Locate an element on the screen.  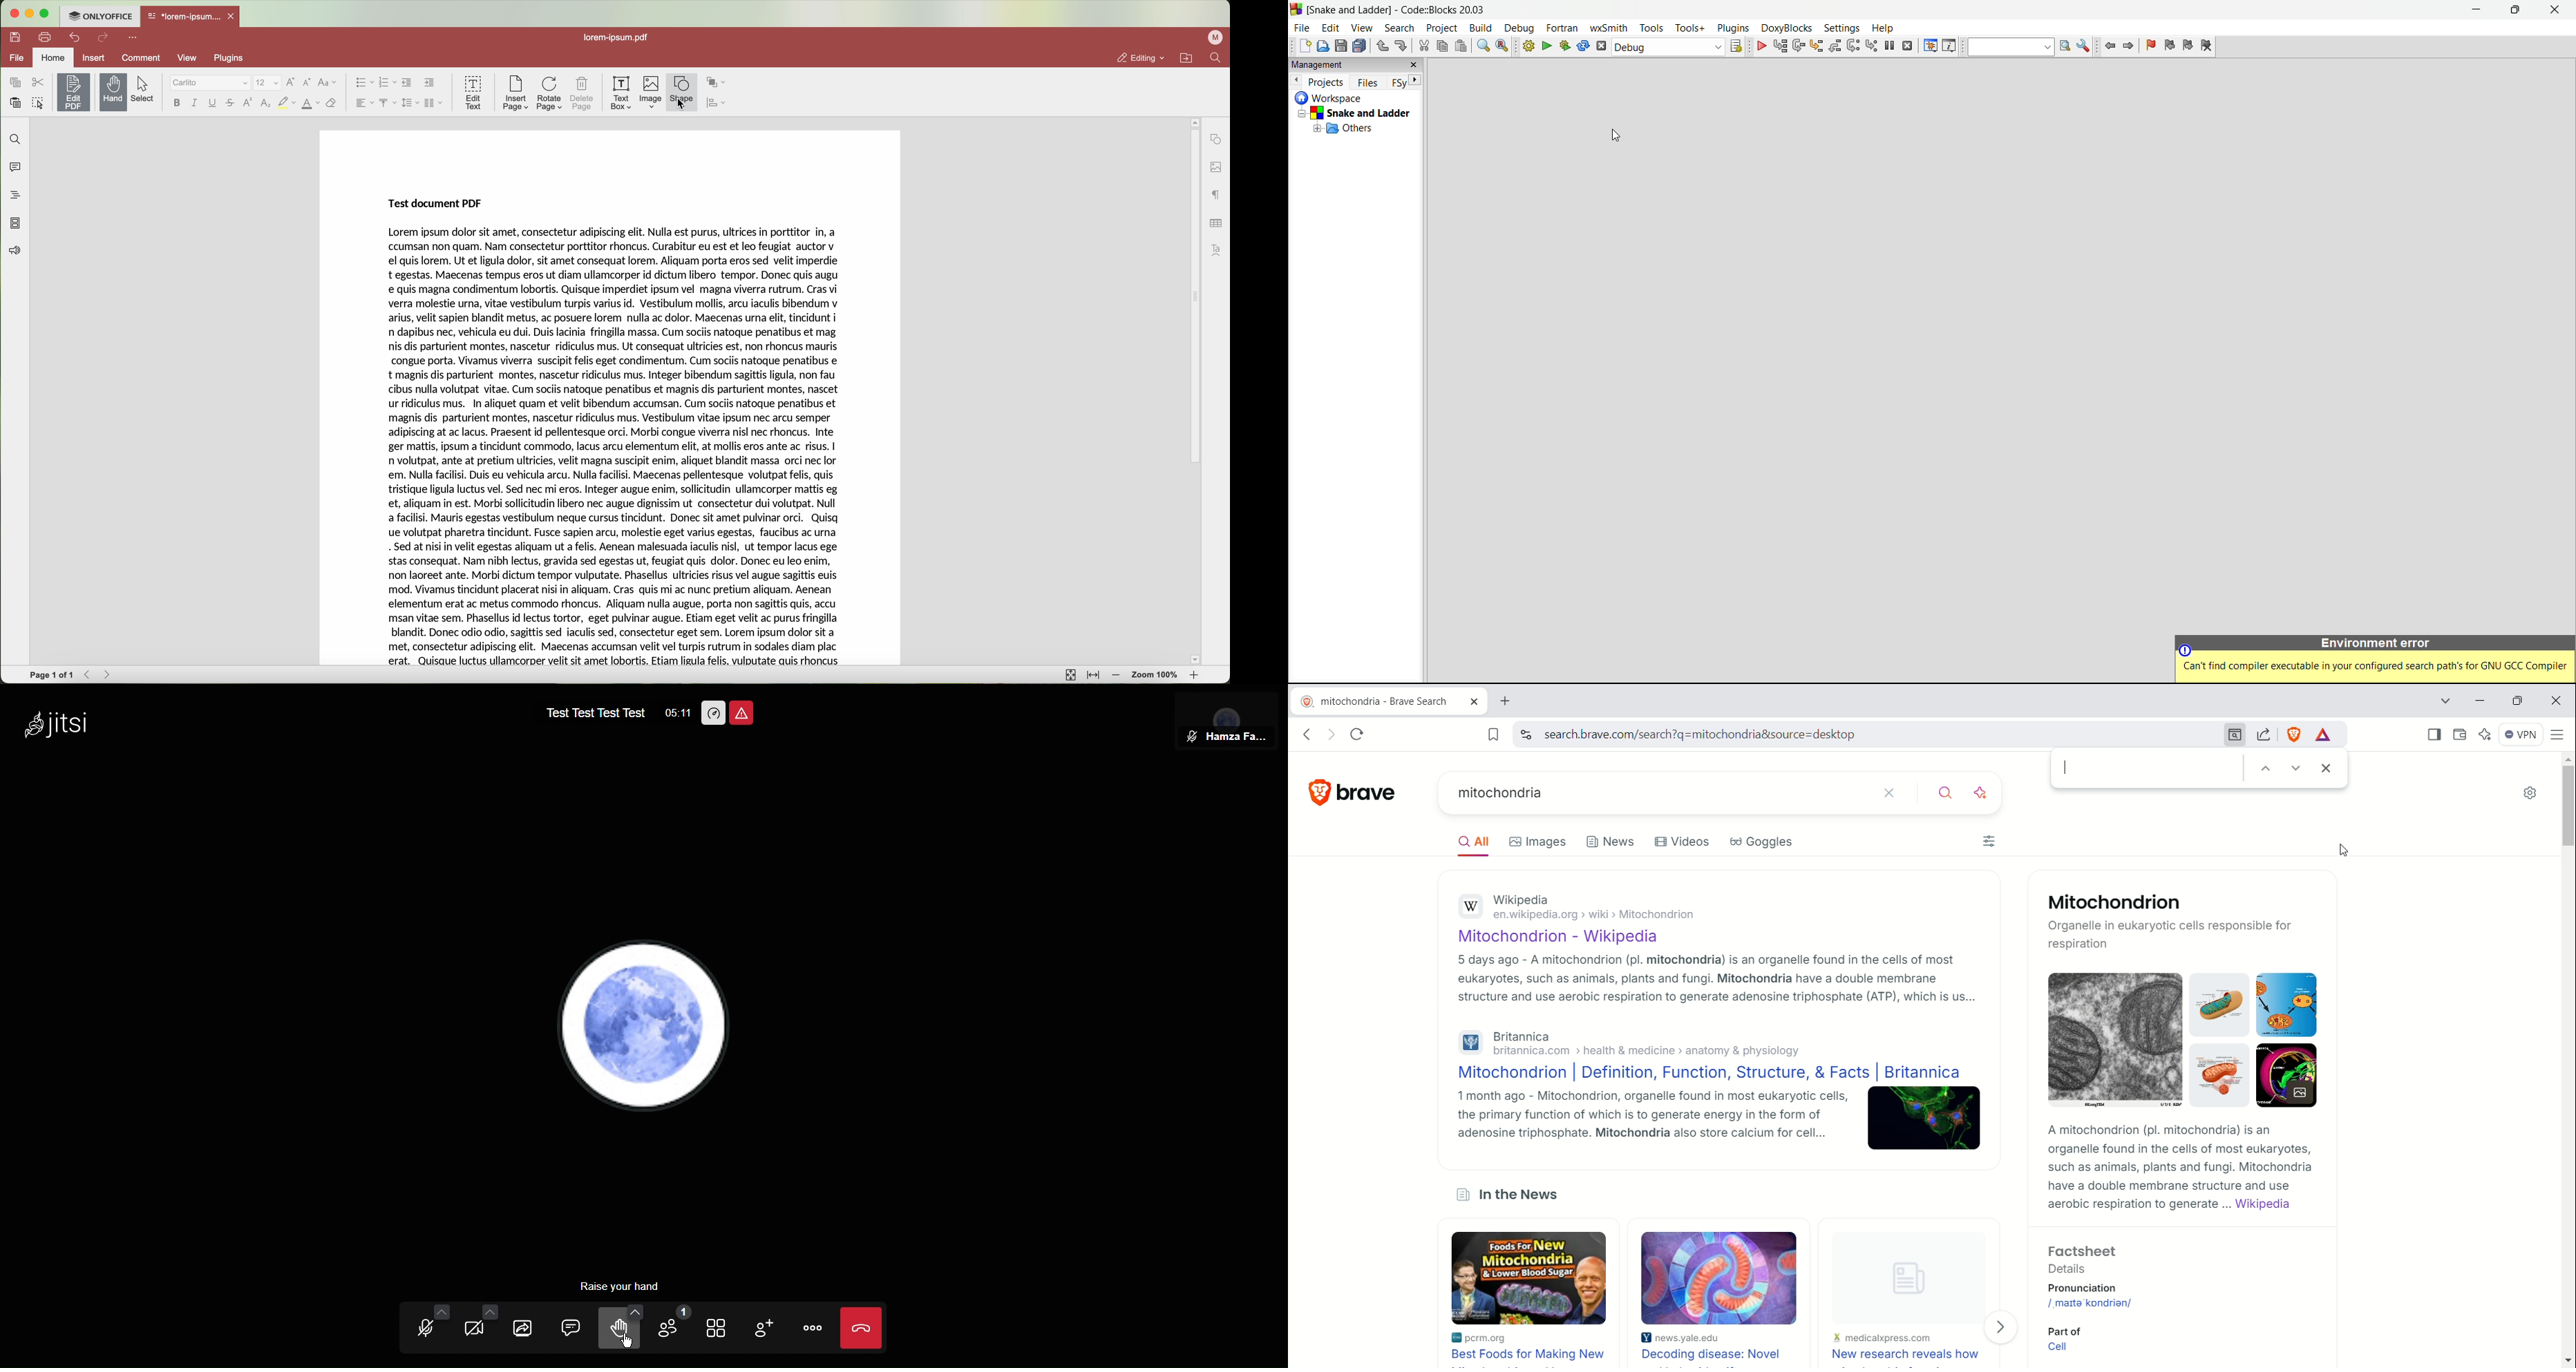
headings is located at coordinates (15, 196).